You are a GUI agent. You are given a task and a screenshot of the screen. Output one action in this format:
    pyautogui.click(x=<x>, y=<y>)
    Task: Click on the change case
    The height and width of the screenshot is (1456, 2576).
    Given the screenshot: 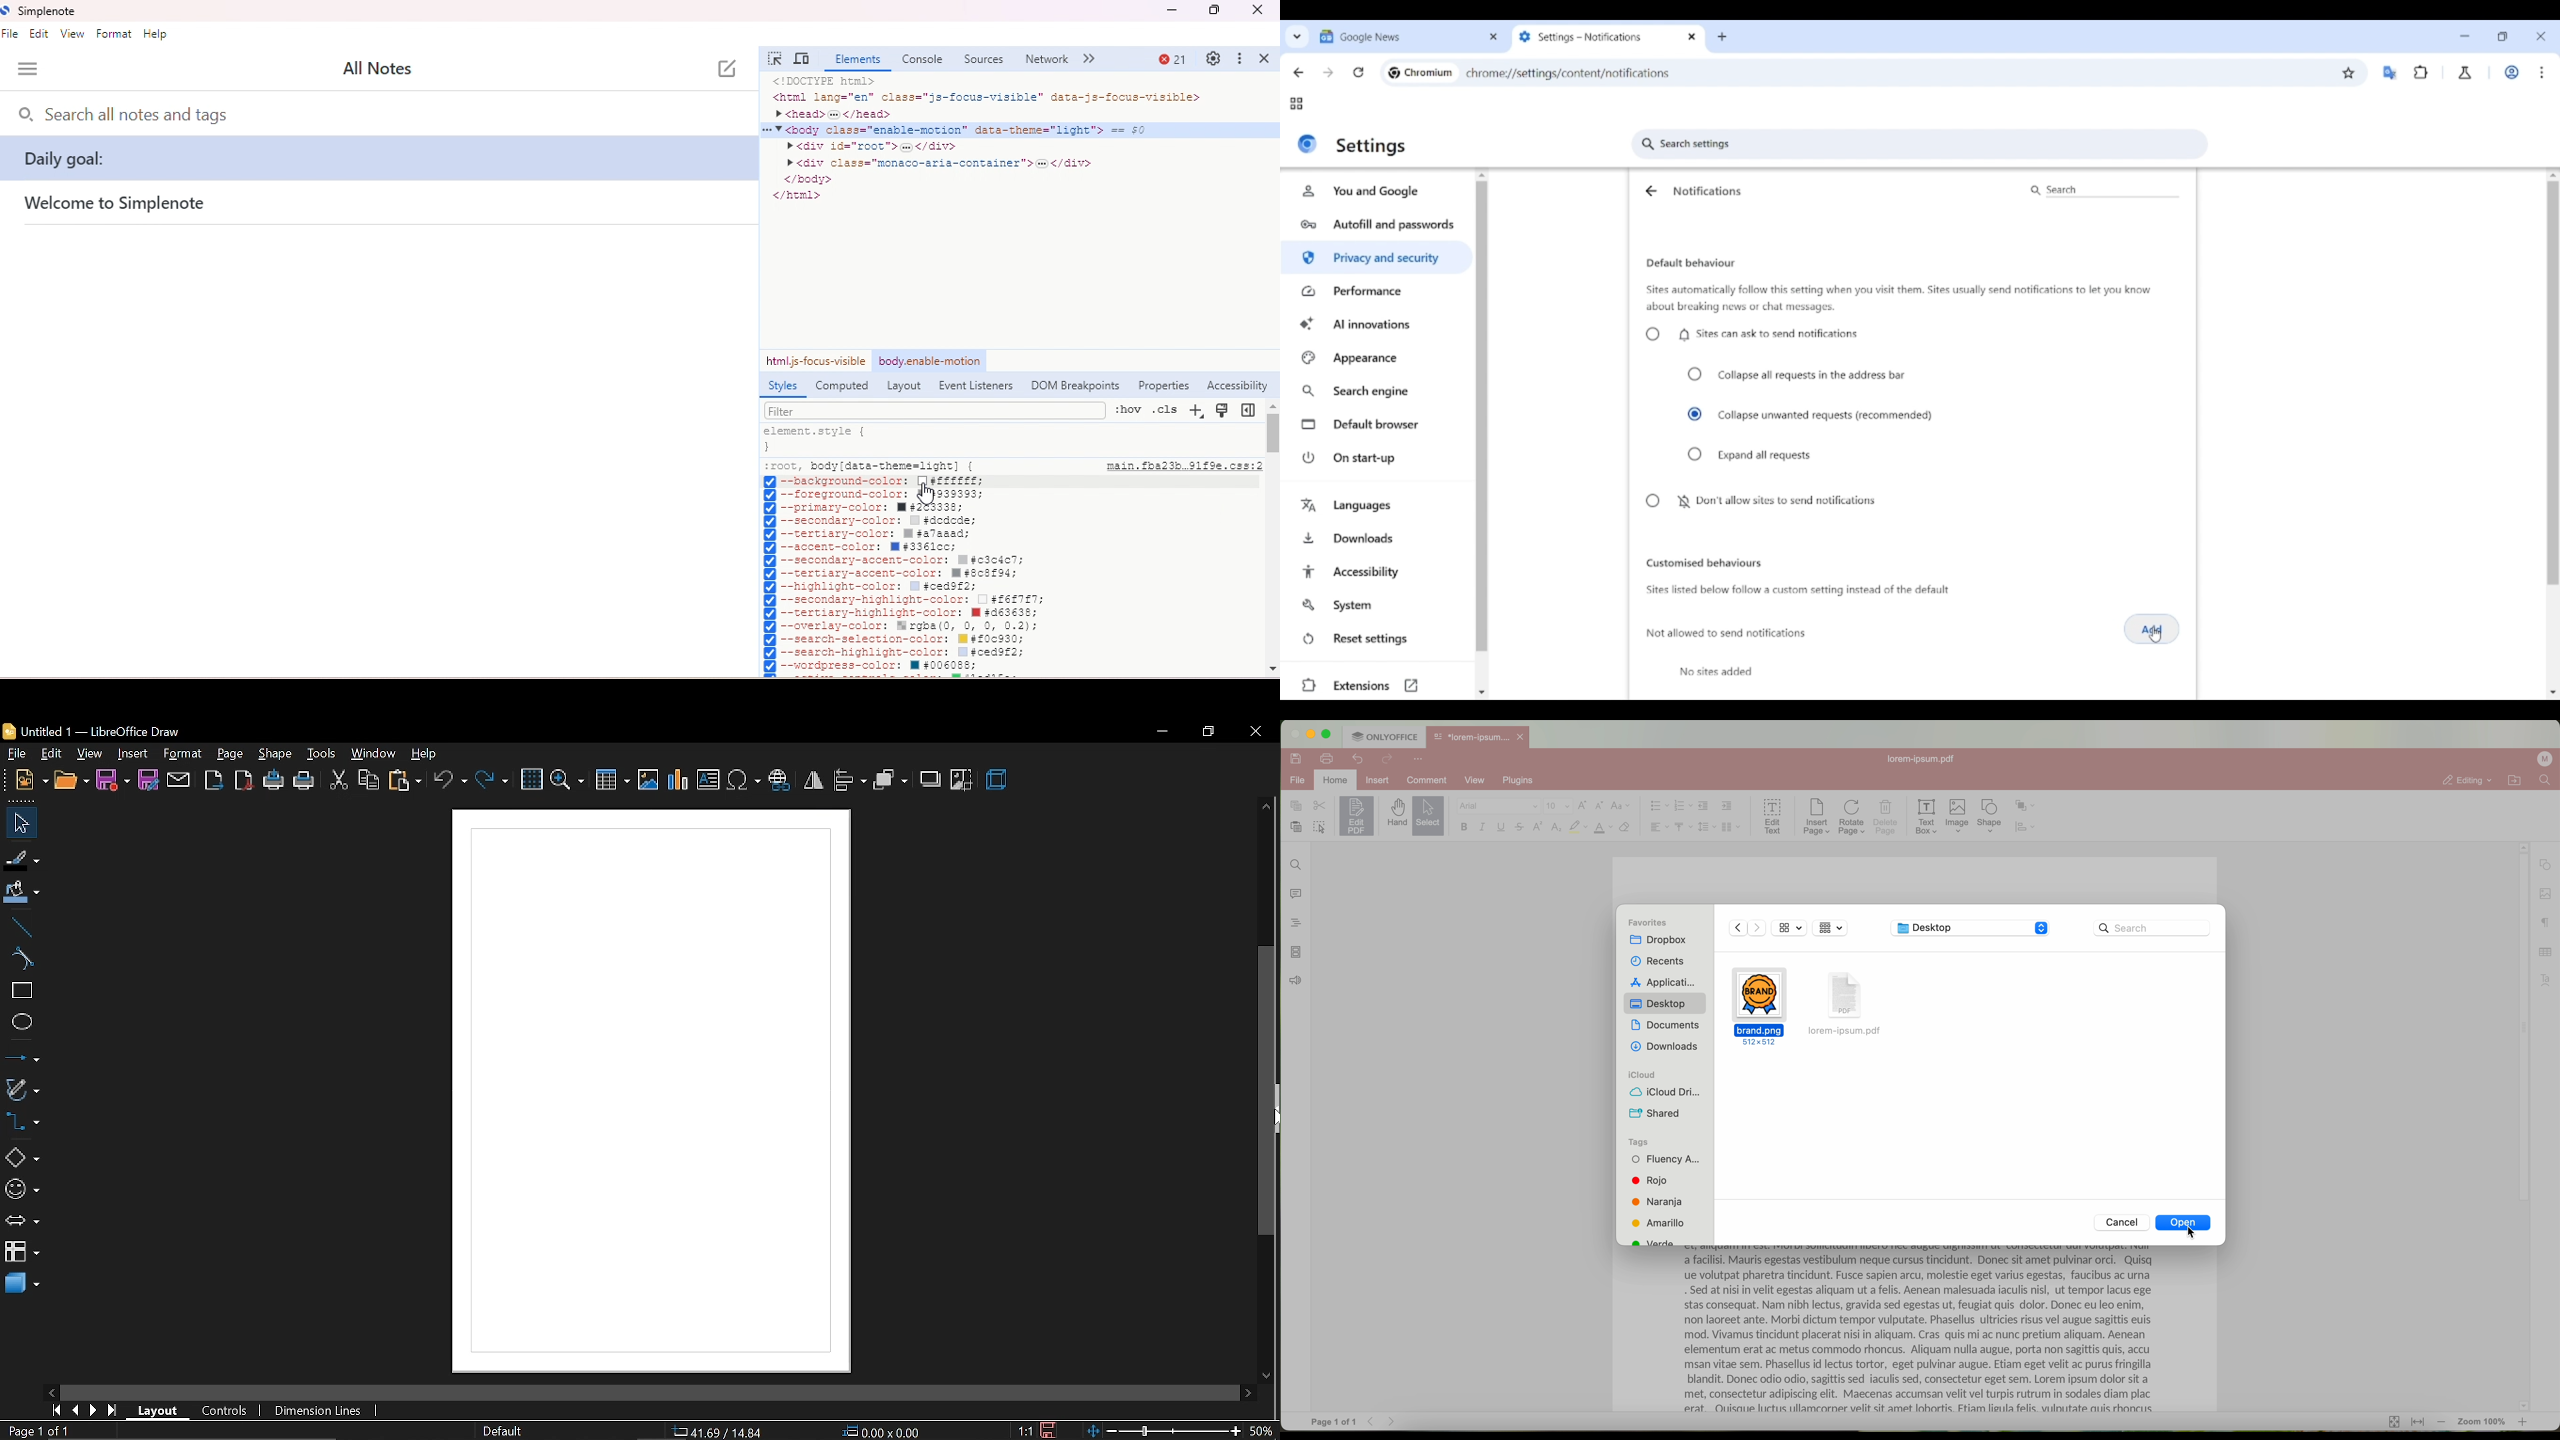 What is the action you would take?
    pyautogui.click(x=1620, y=806)
    